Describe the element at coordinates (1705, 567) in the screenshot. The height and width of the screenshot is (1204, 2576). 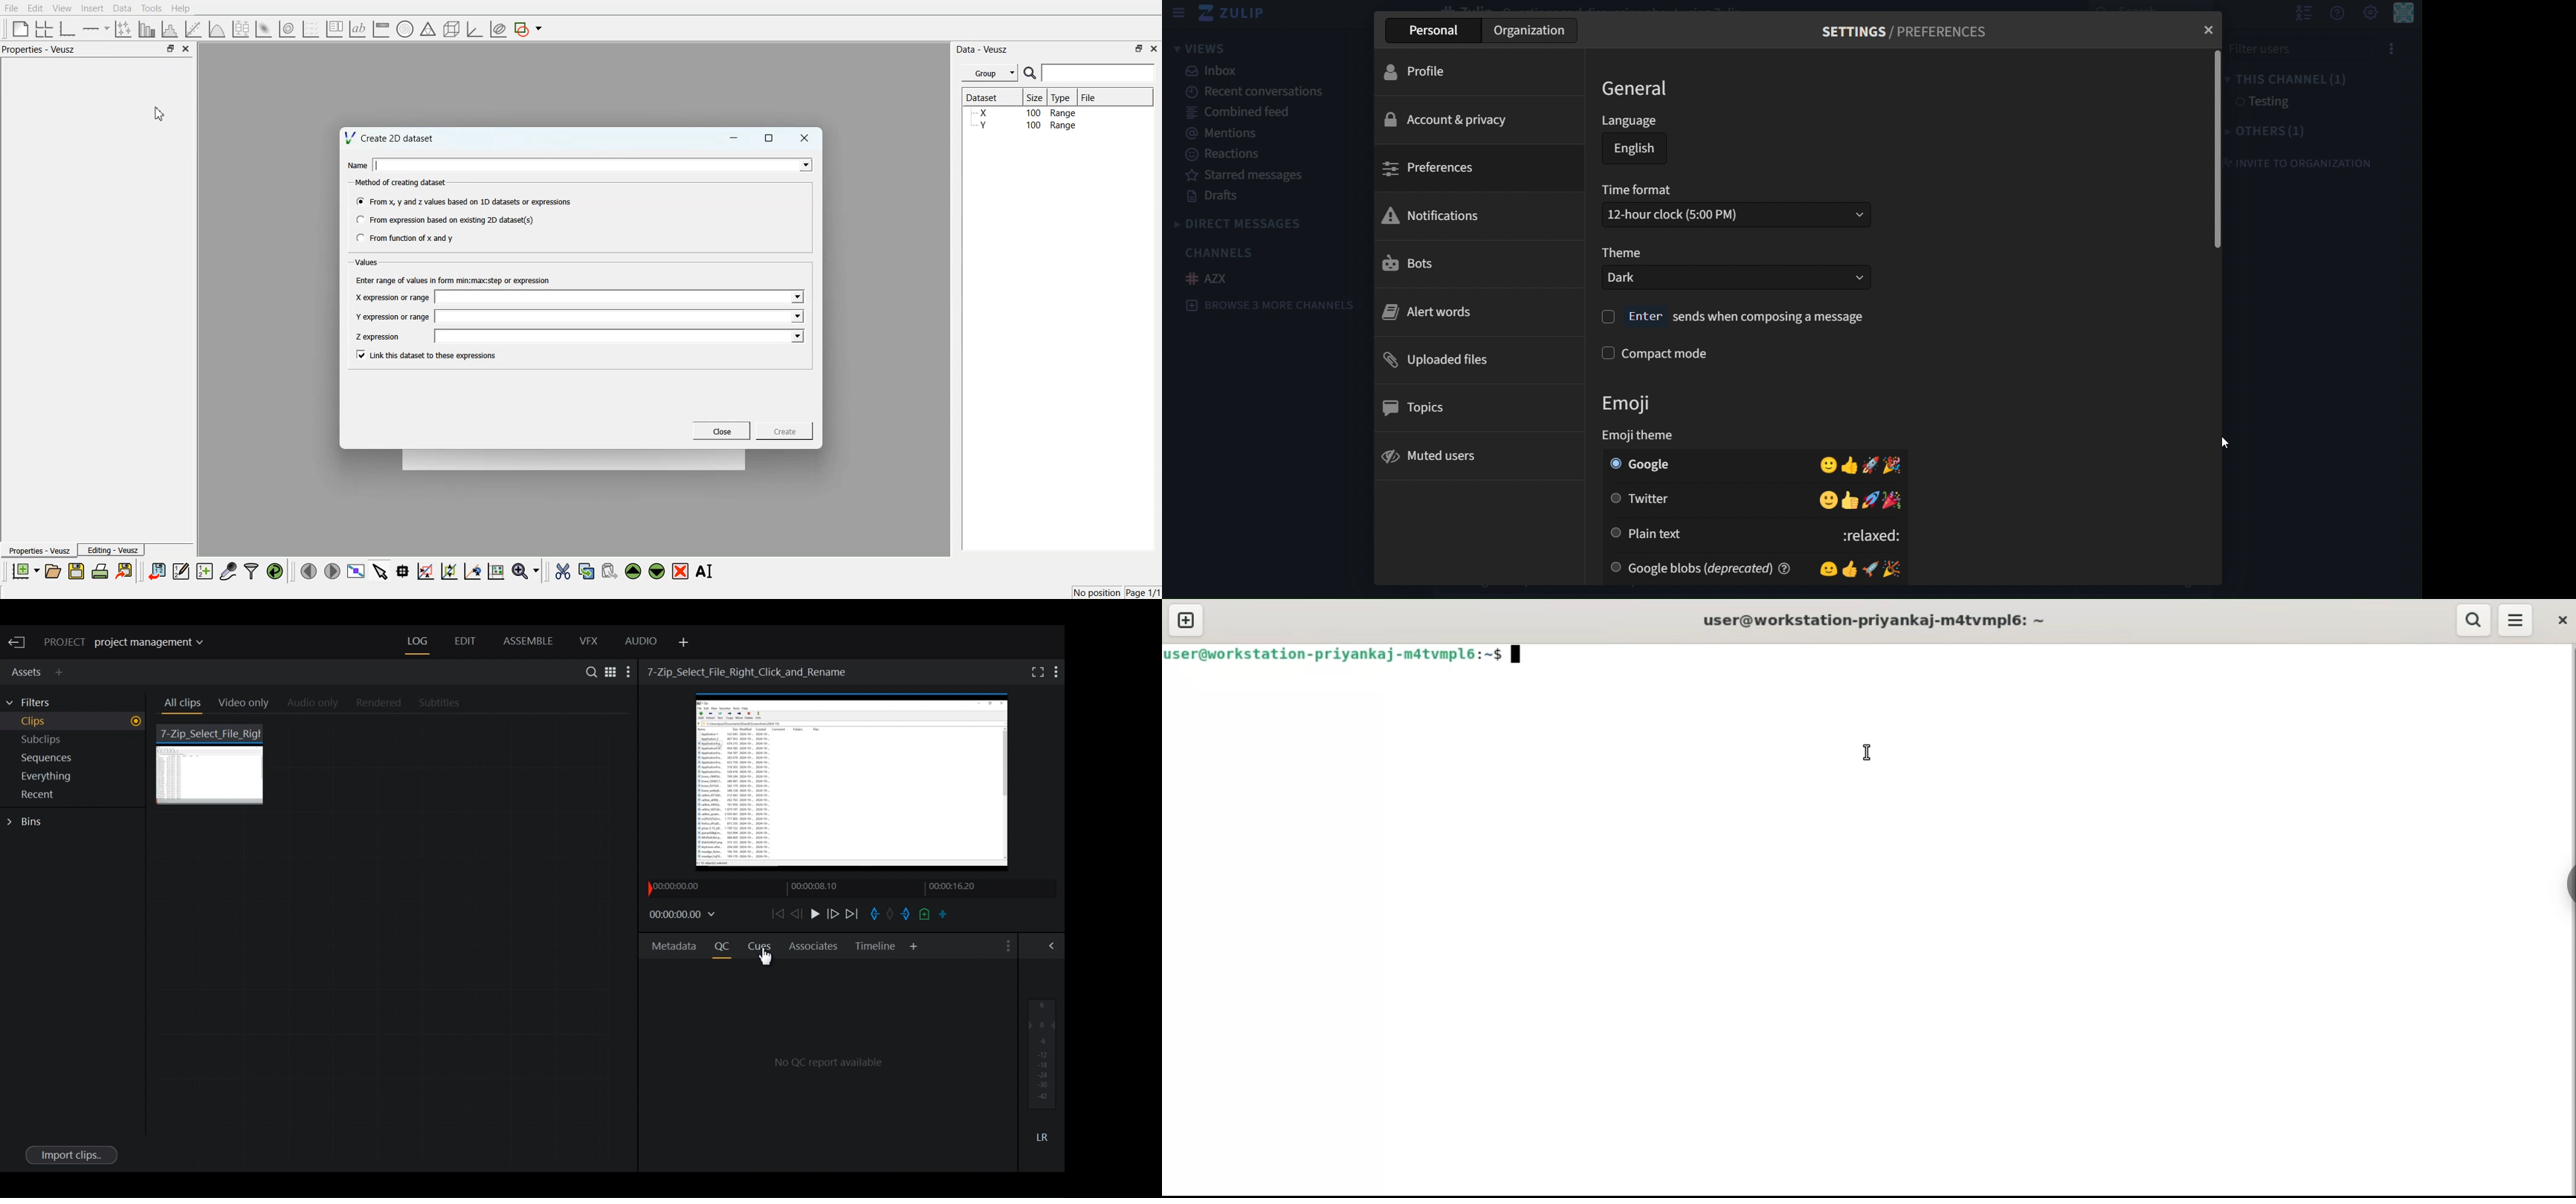
I see `google blobs` at that location.